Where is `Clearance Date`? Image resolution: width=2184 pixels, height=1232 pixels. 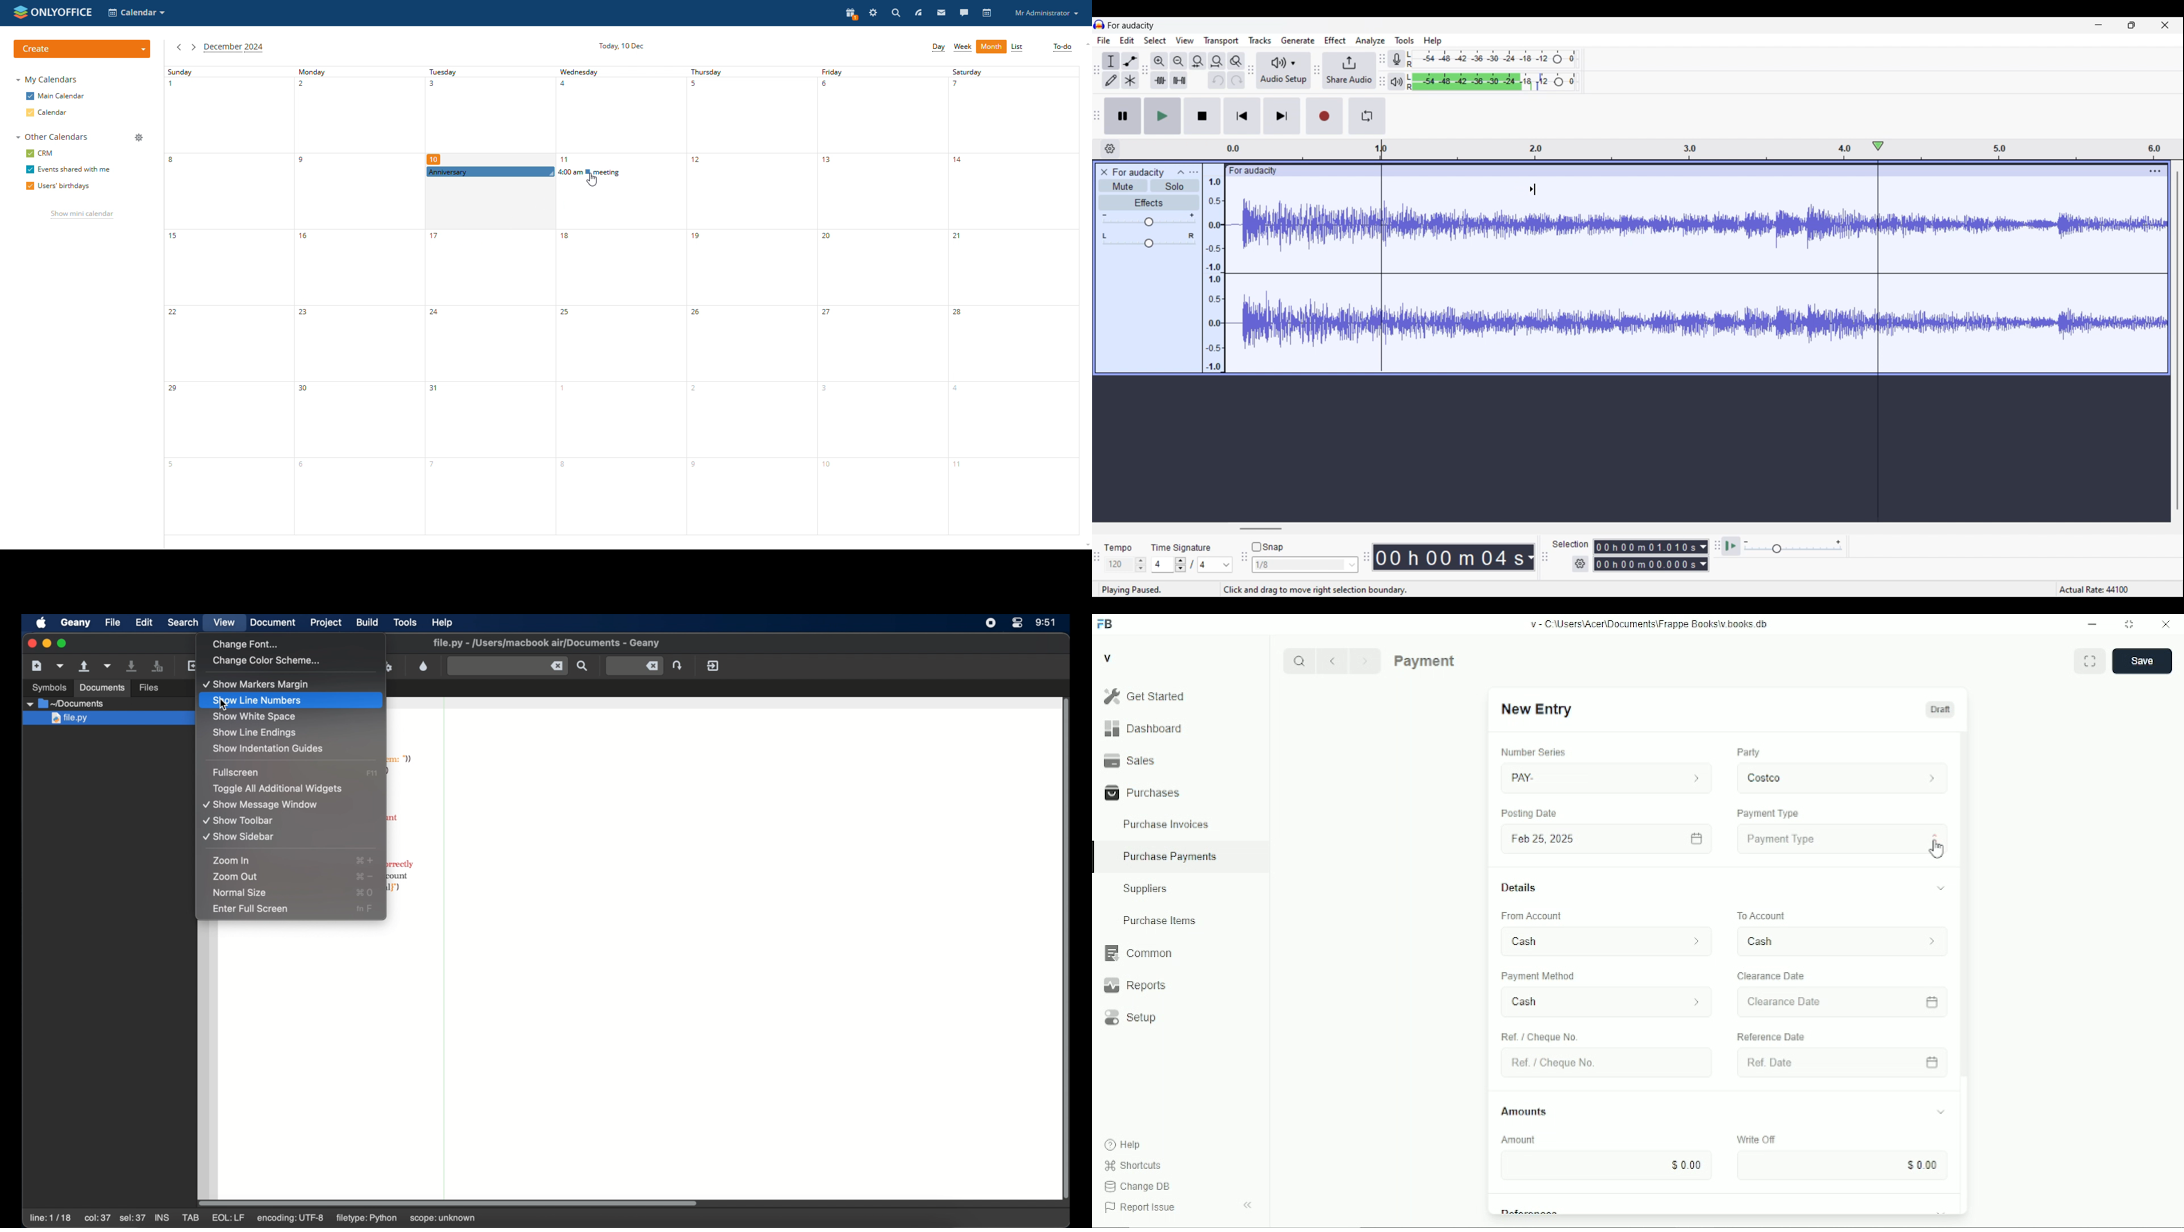
Clearance Date is located at coordinates (1828, 1002).